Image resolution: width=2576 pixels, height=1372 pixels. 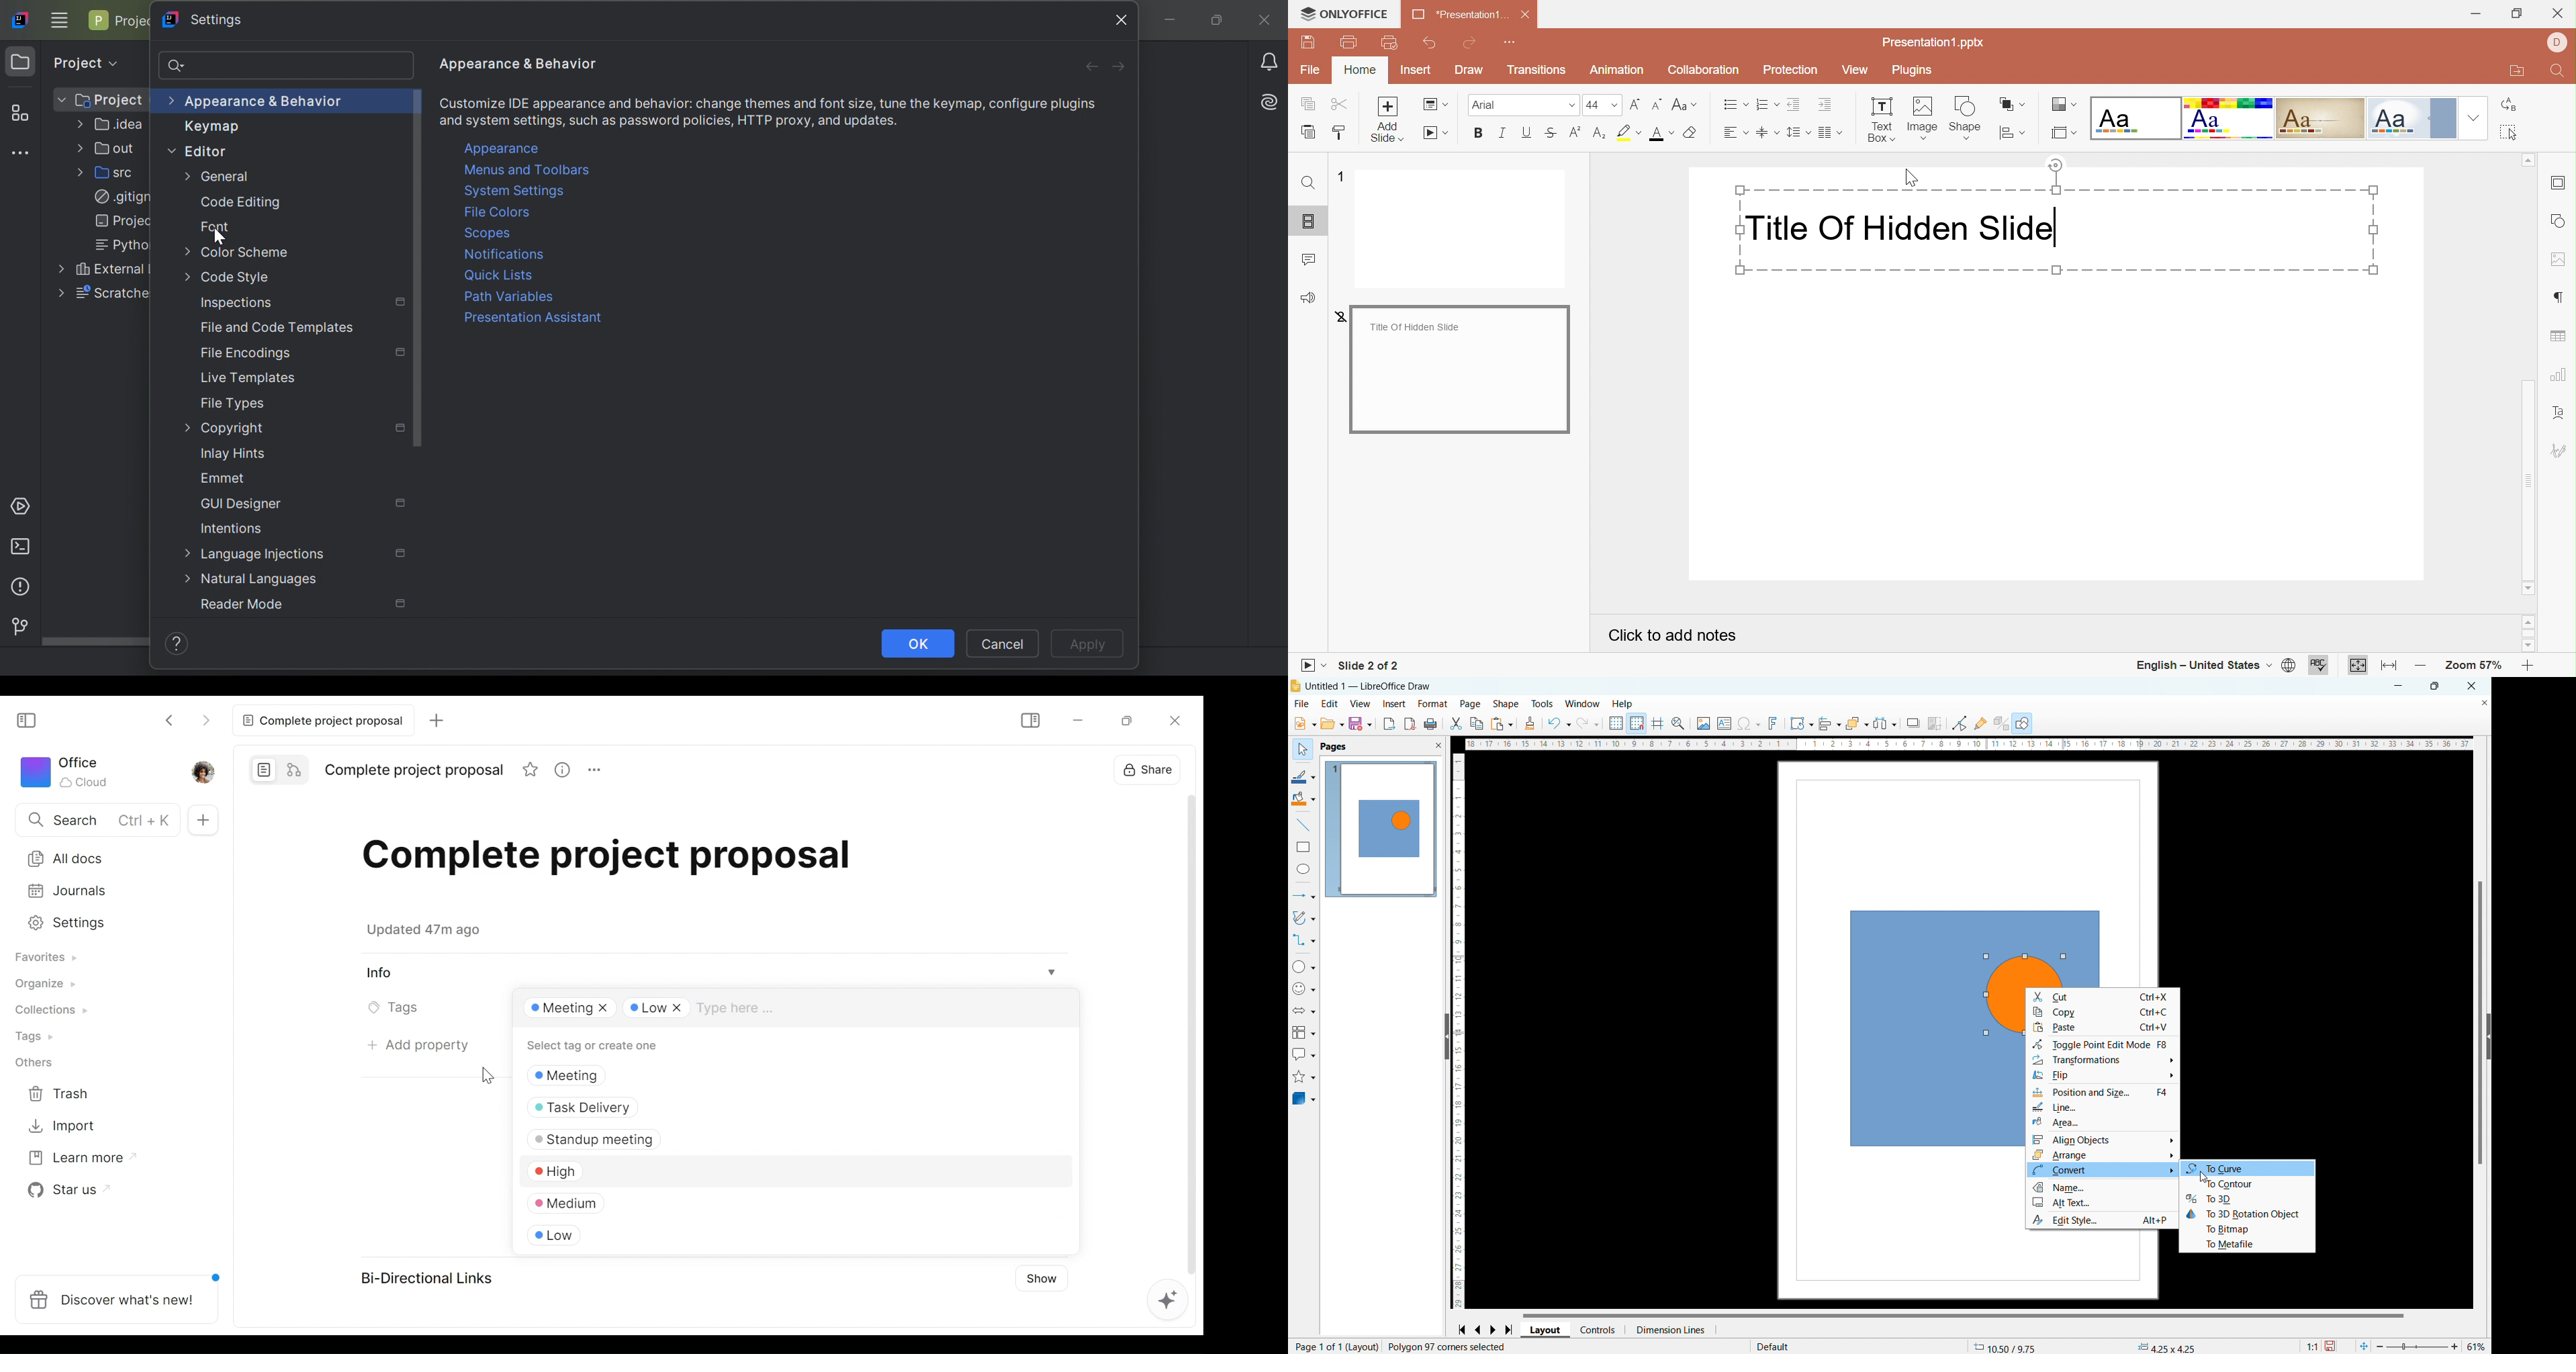 I want to click on Font size, so click(x=1601, y=105).